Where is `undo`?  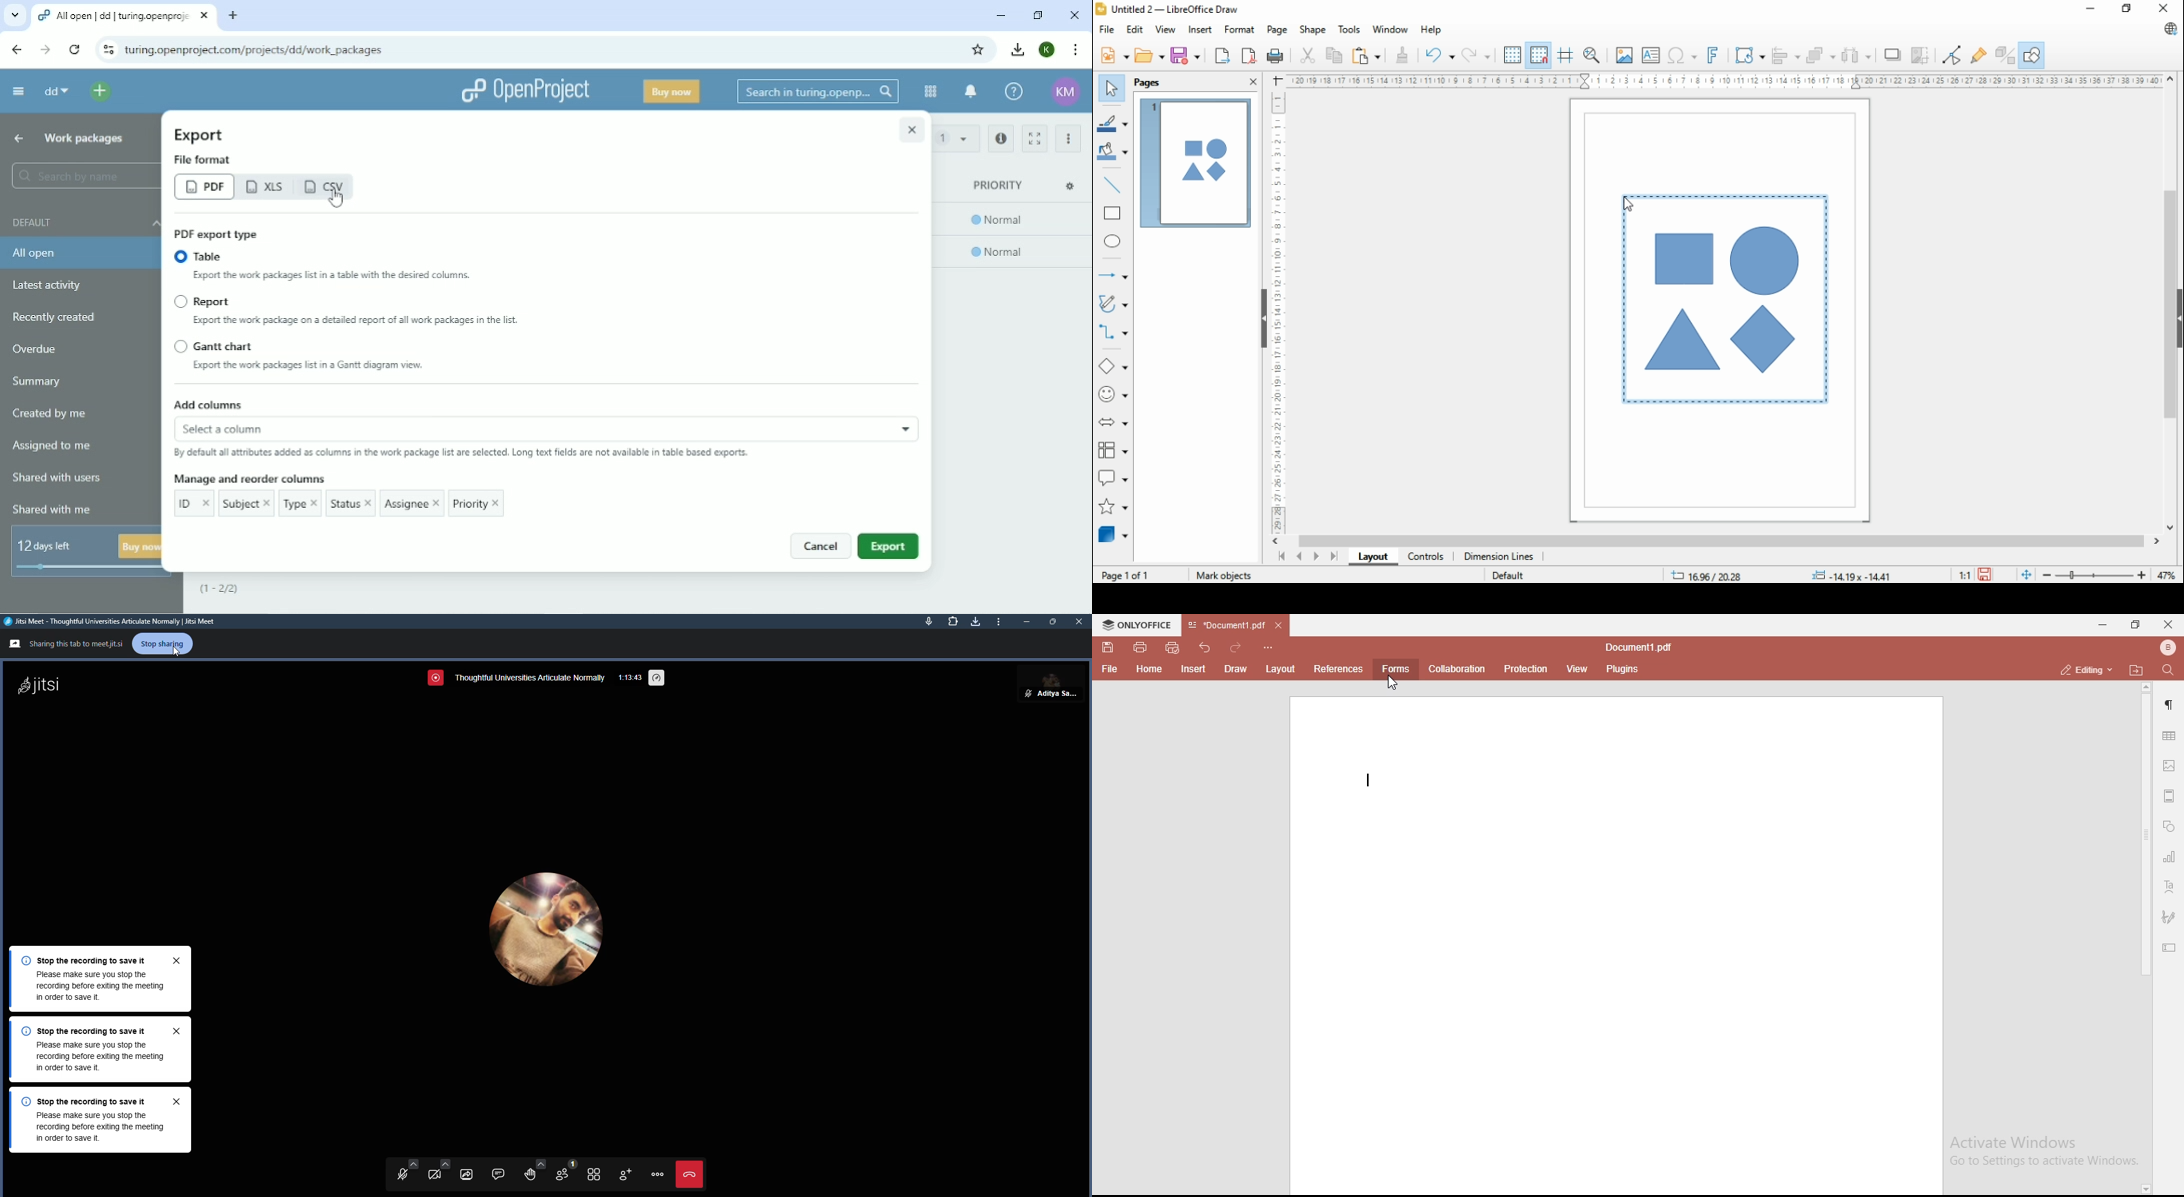 undo is located at coordinates (1207, 646).